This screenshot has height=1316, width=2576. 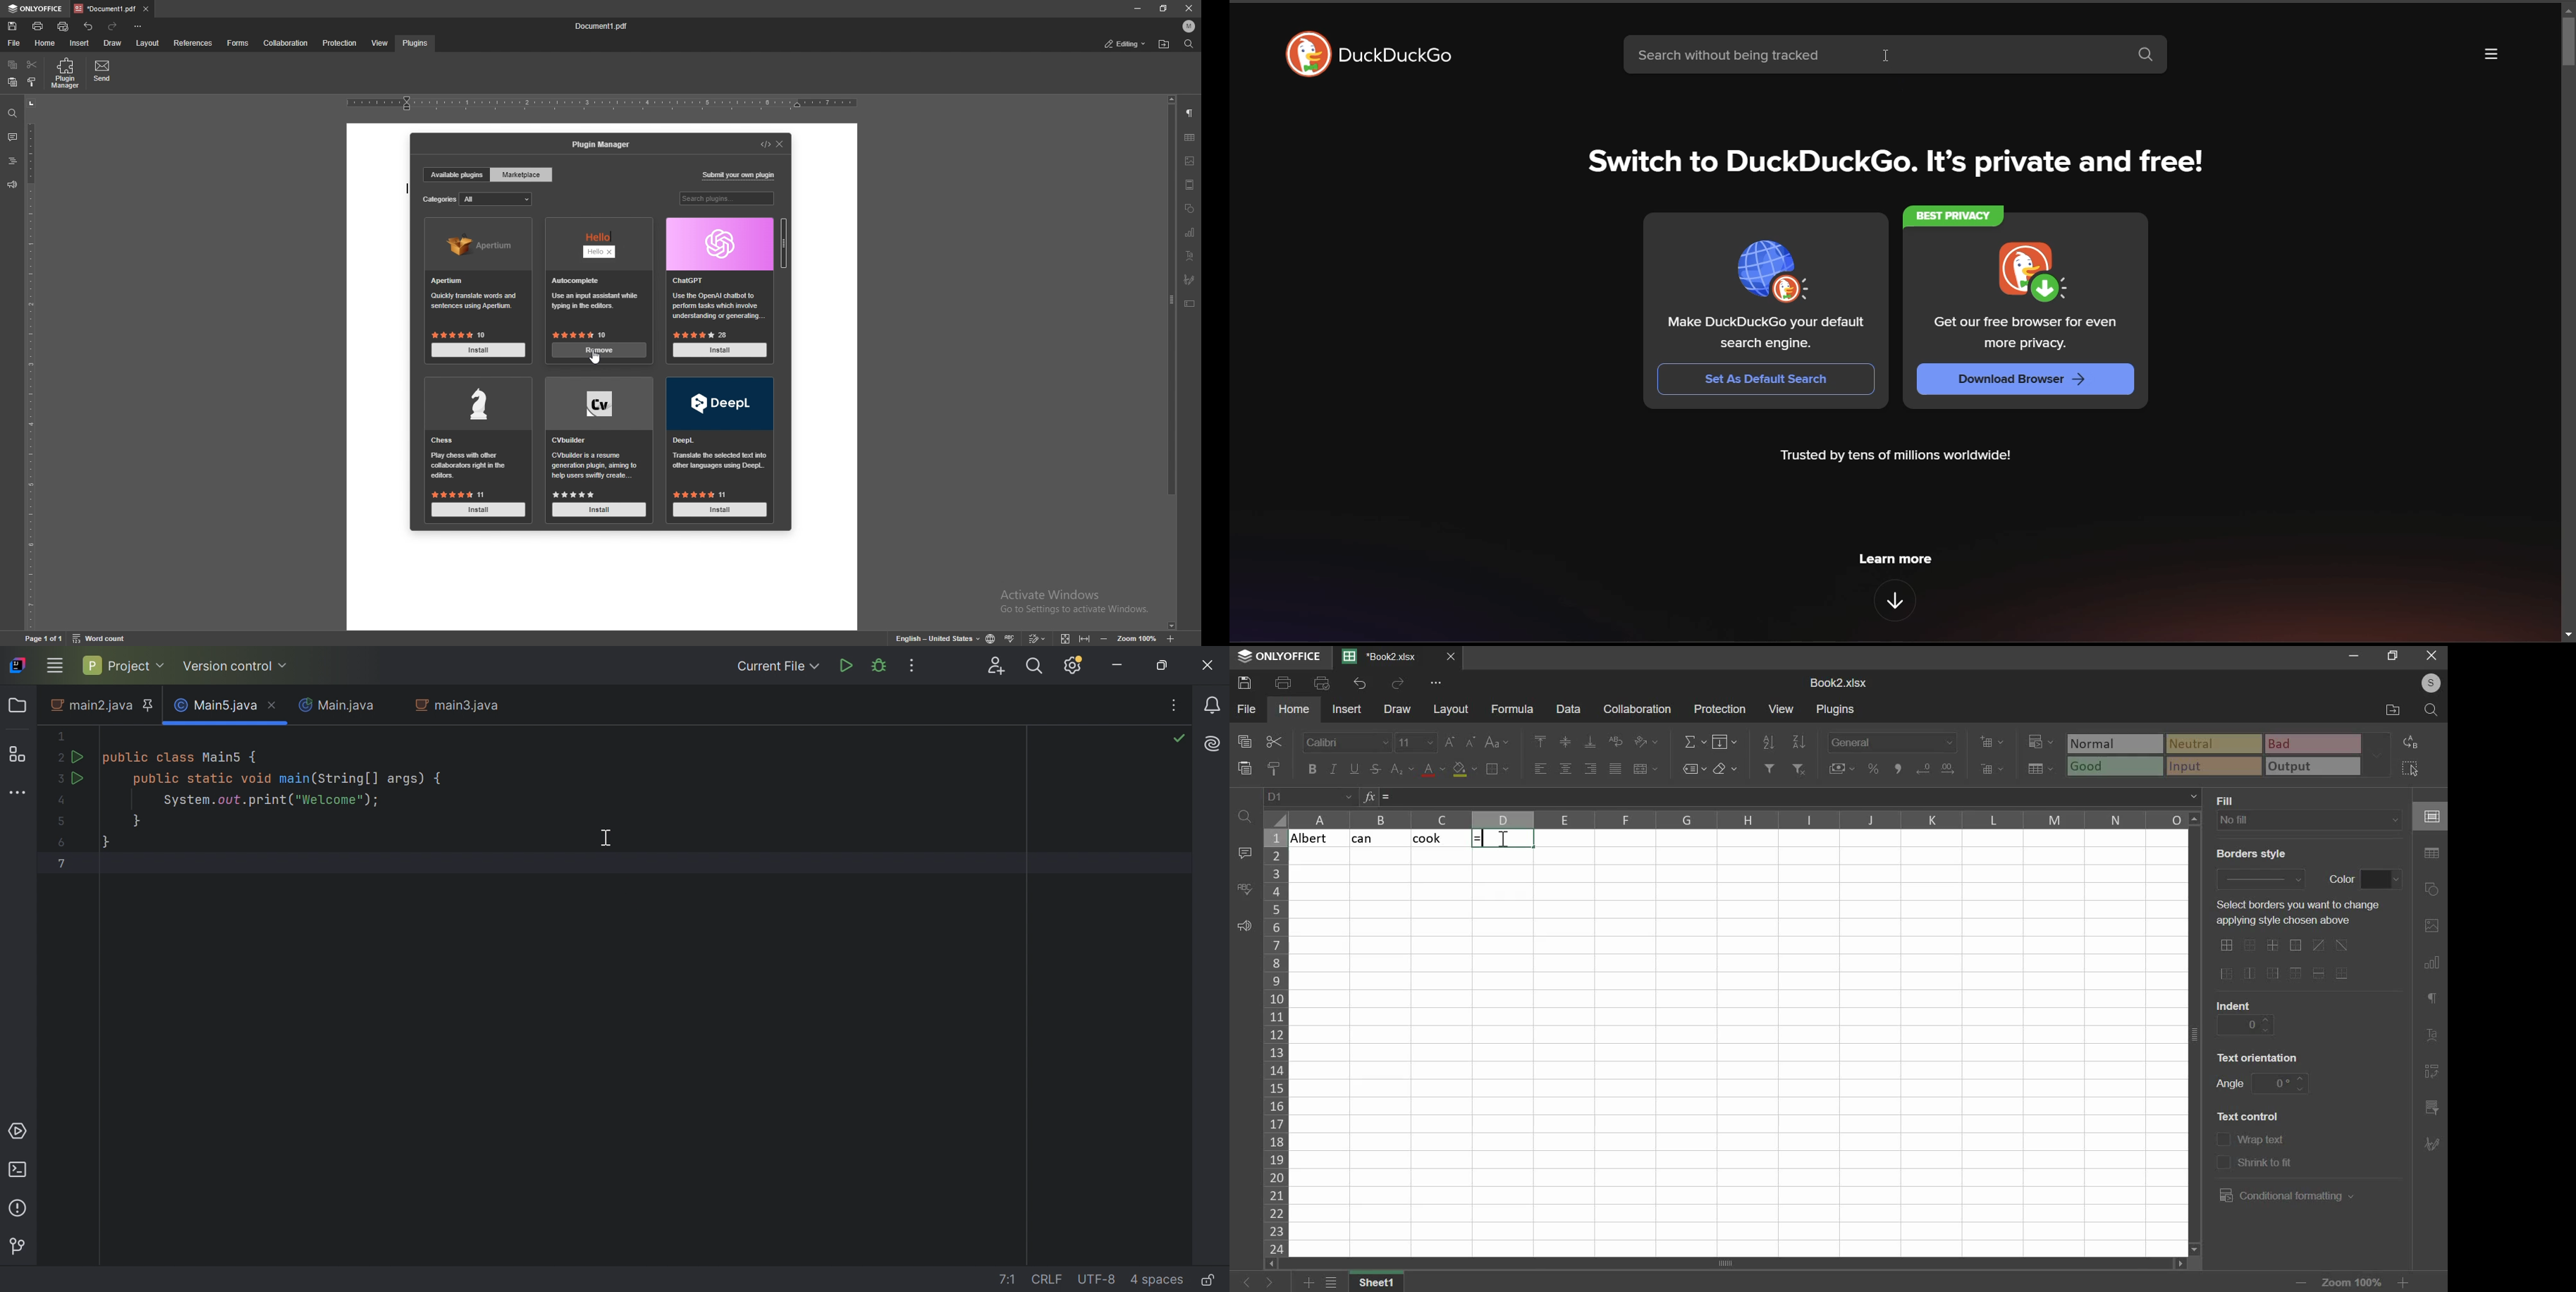 I want to click on send, so click(x=104, y=69).